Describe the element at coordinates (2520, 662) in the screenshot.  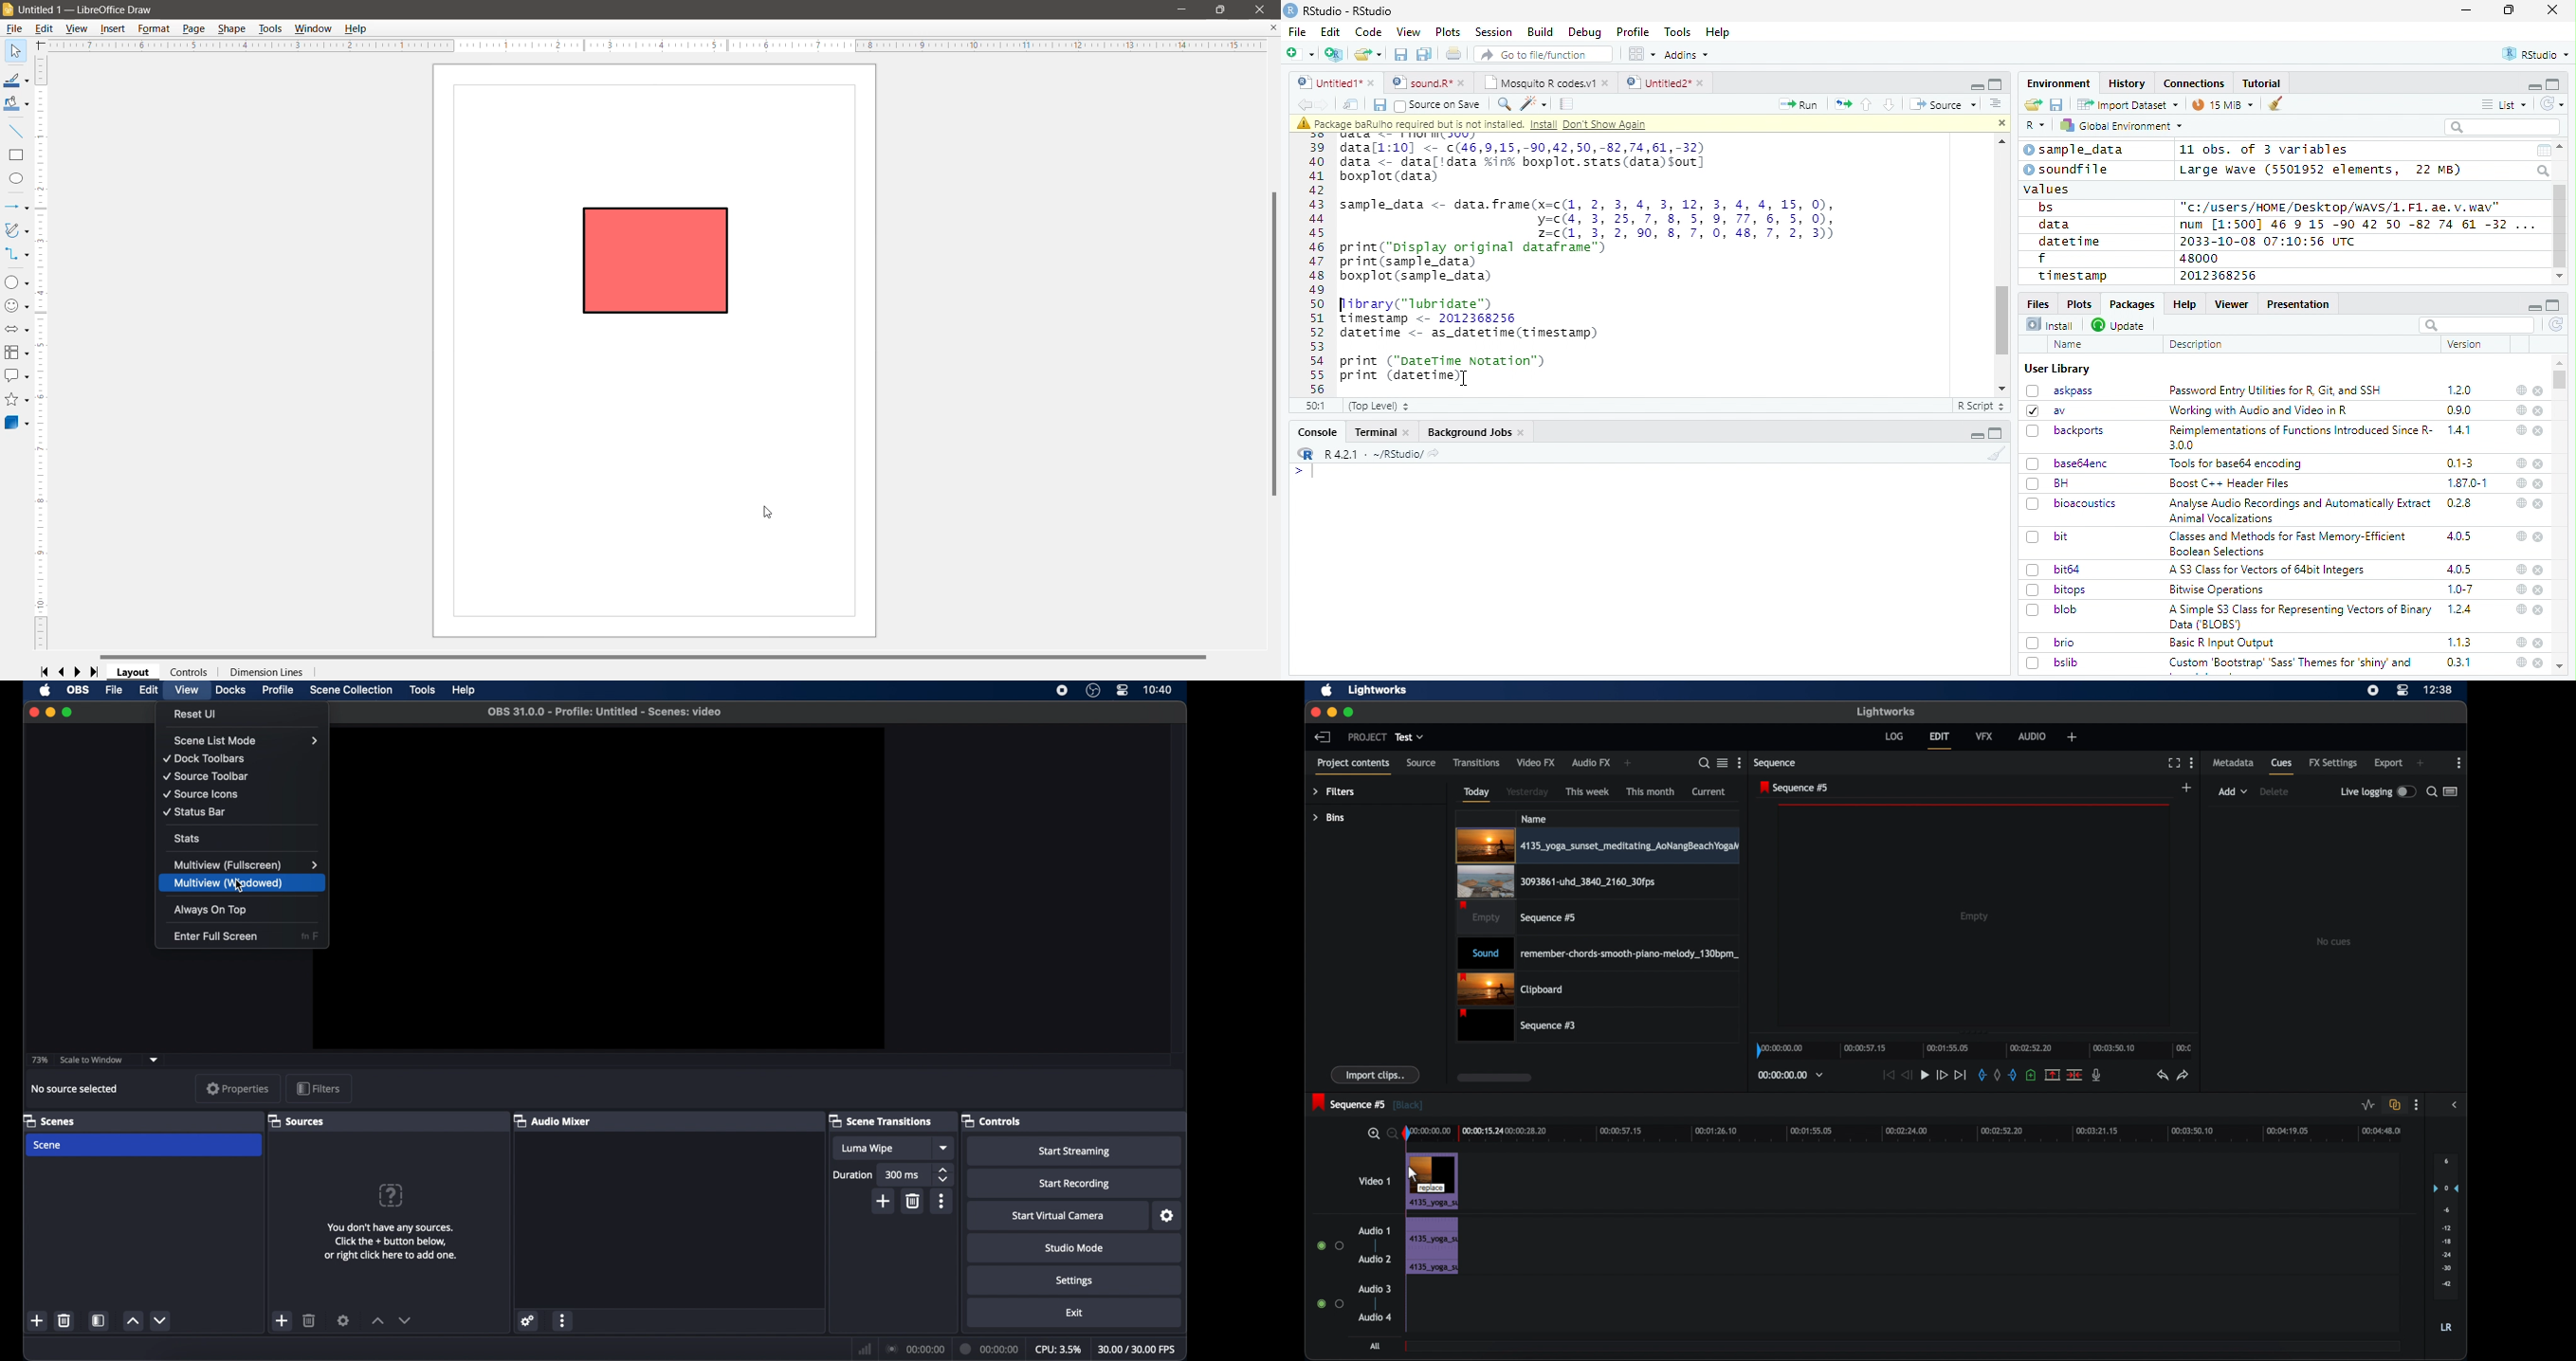
I see `help` at that location.